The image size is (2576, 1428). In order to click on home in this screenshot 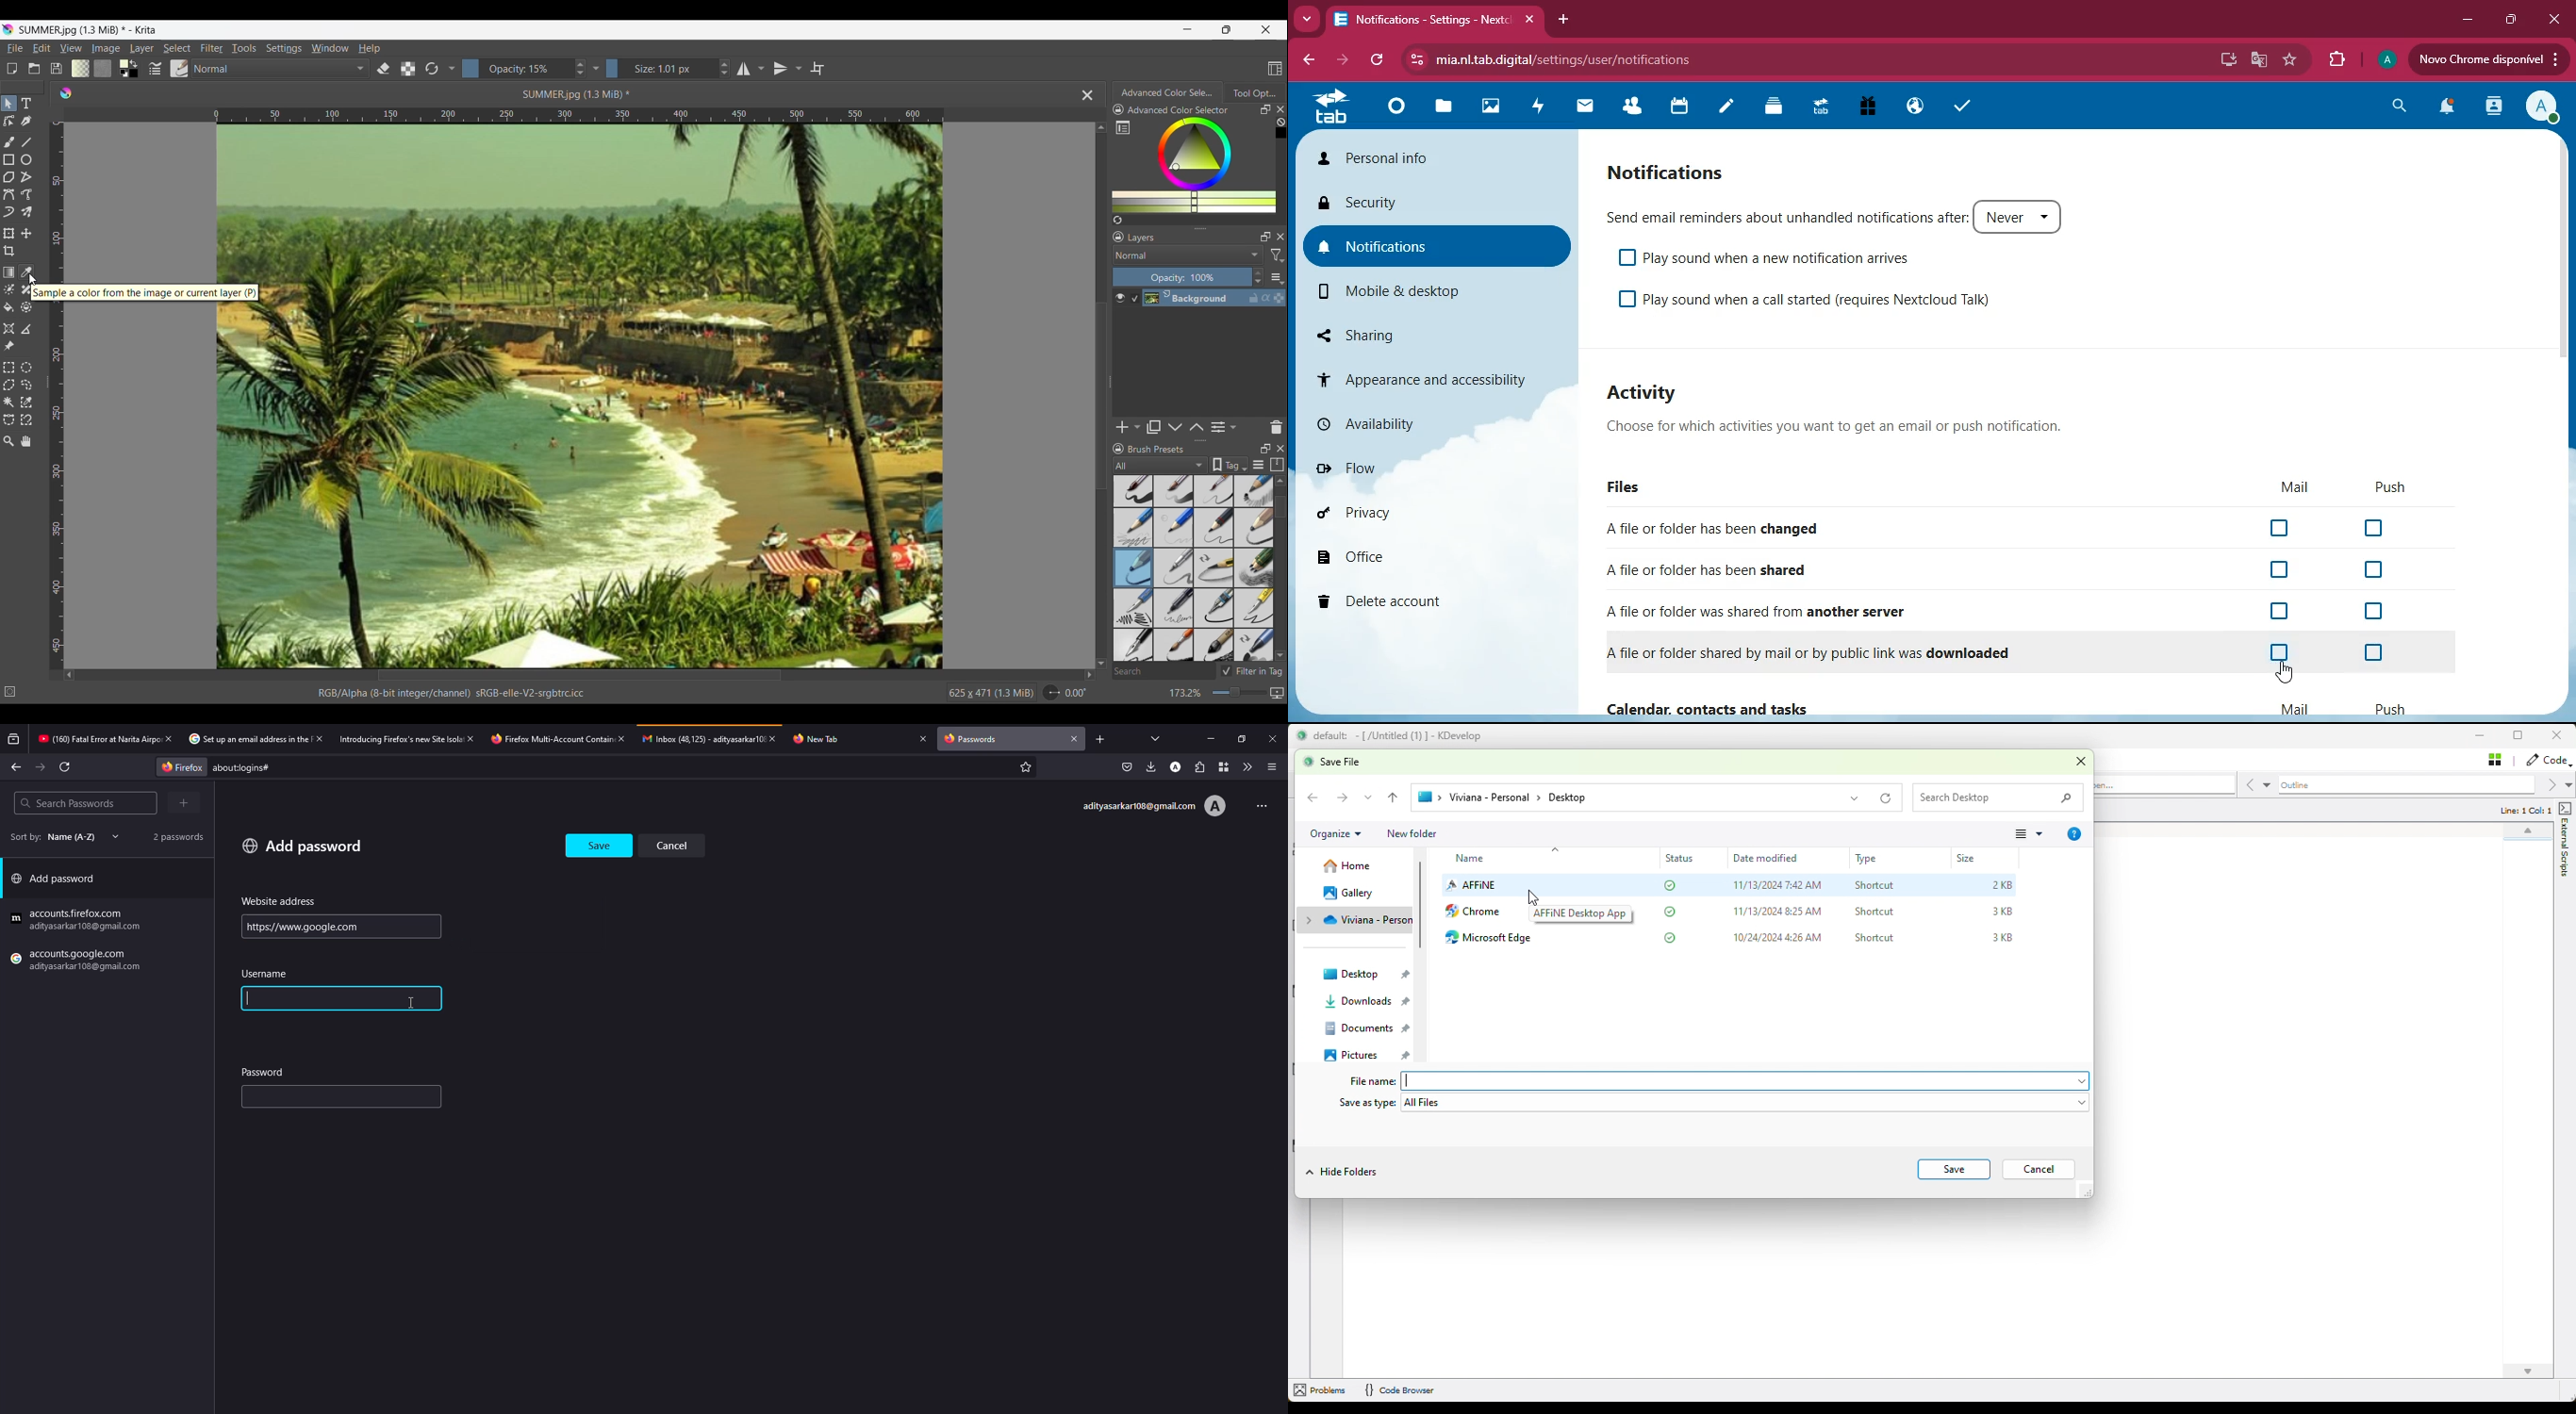, I will do `click(1390, 111)`.